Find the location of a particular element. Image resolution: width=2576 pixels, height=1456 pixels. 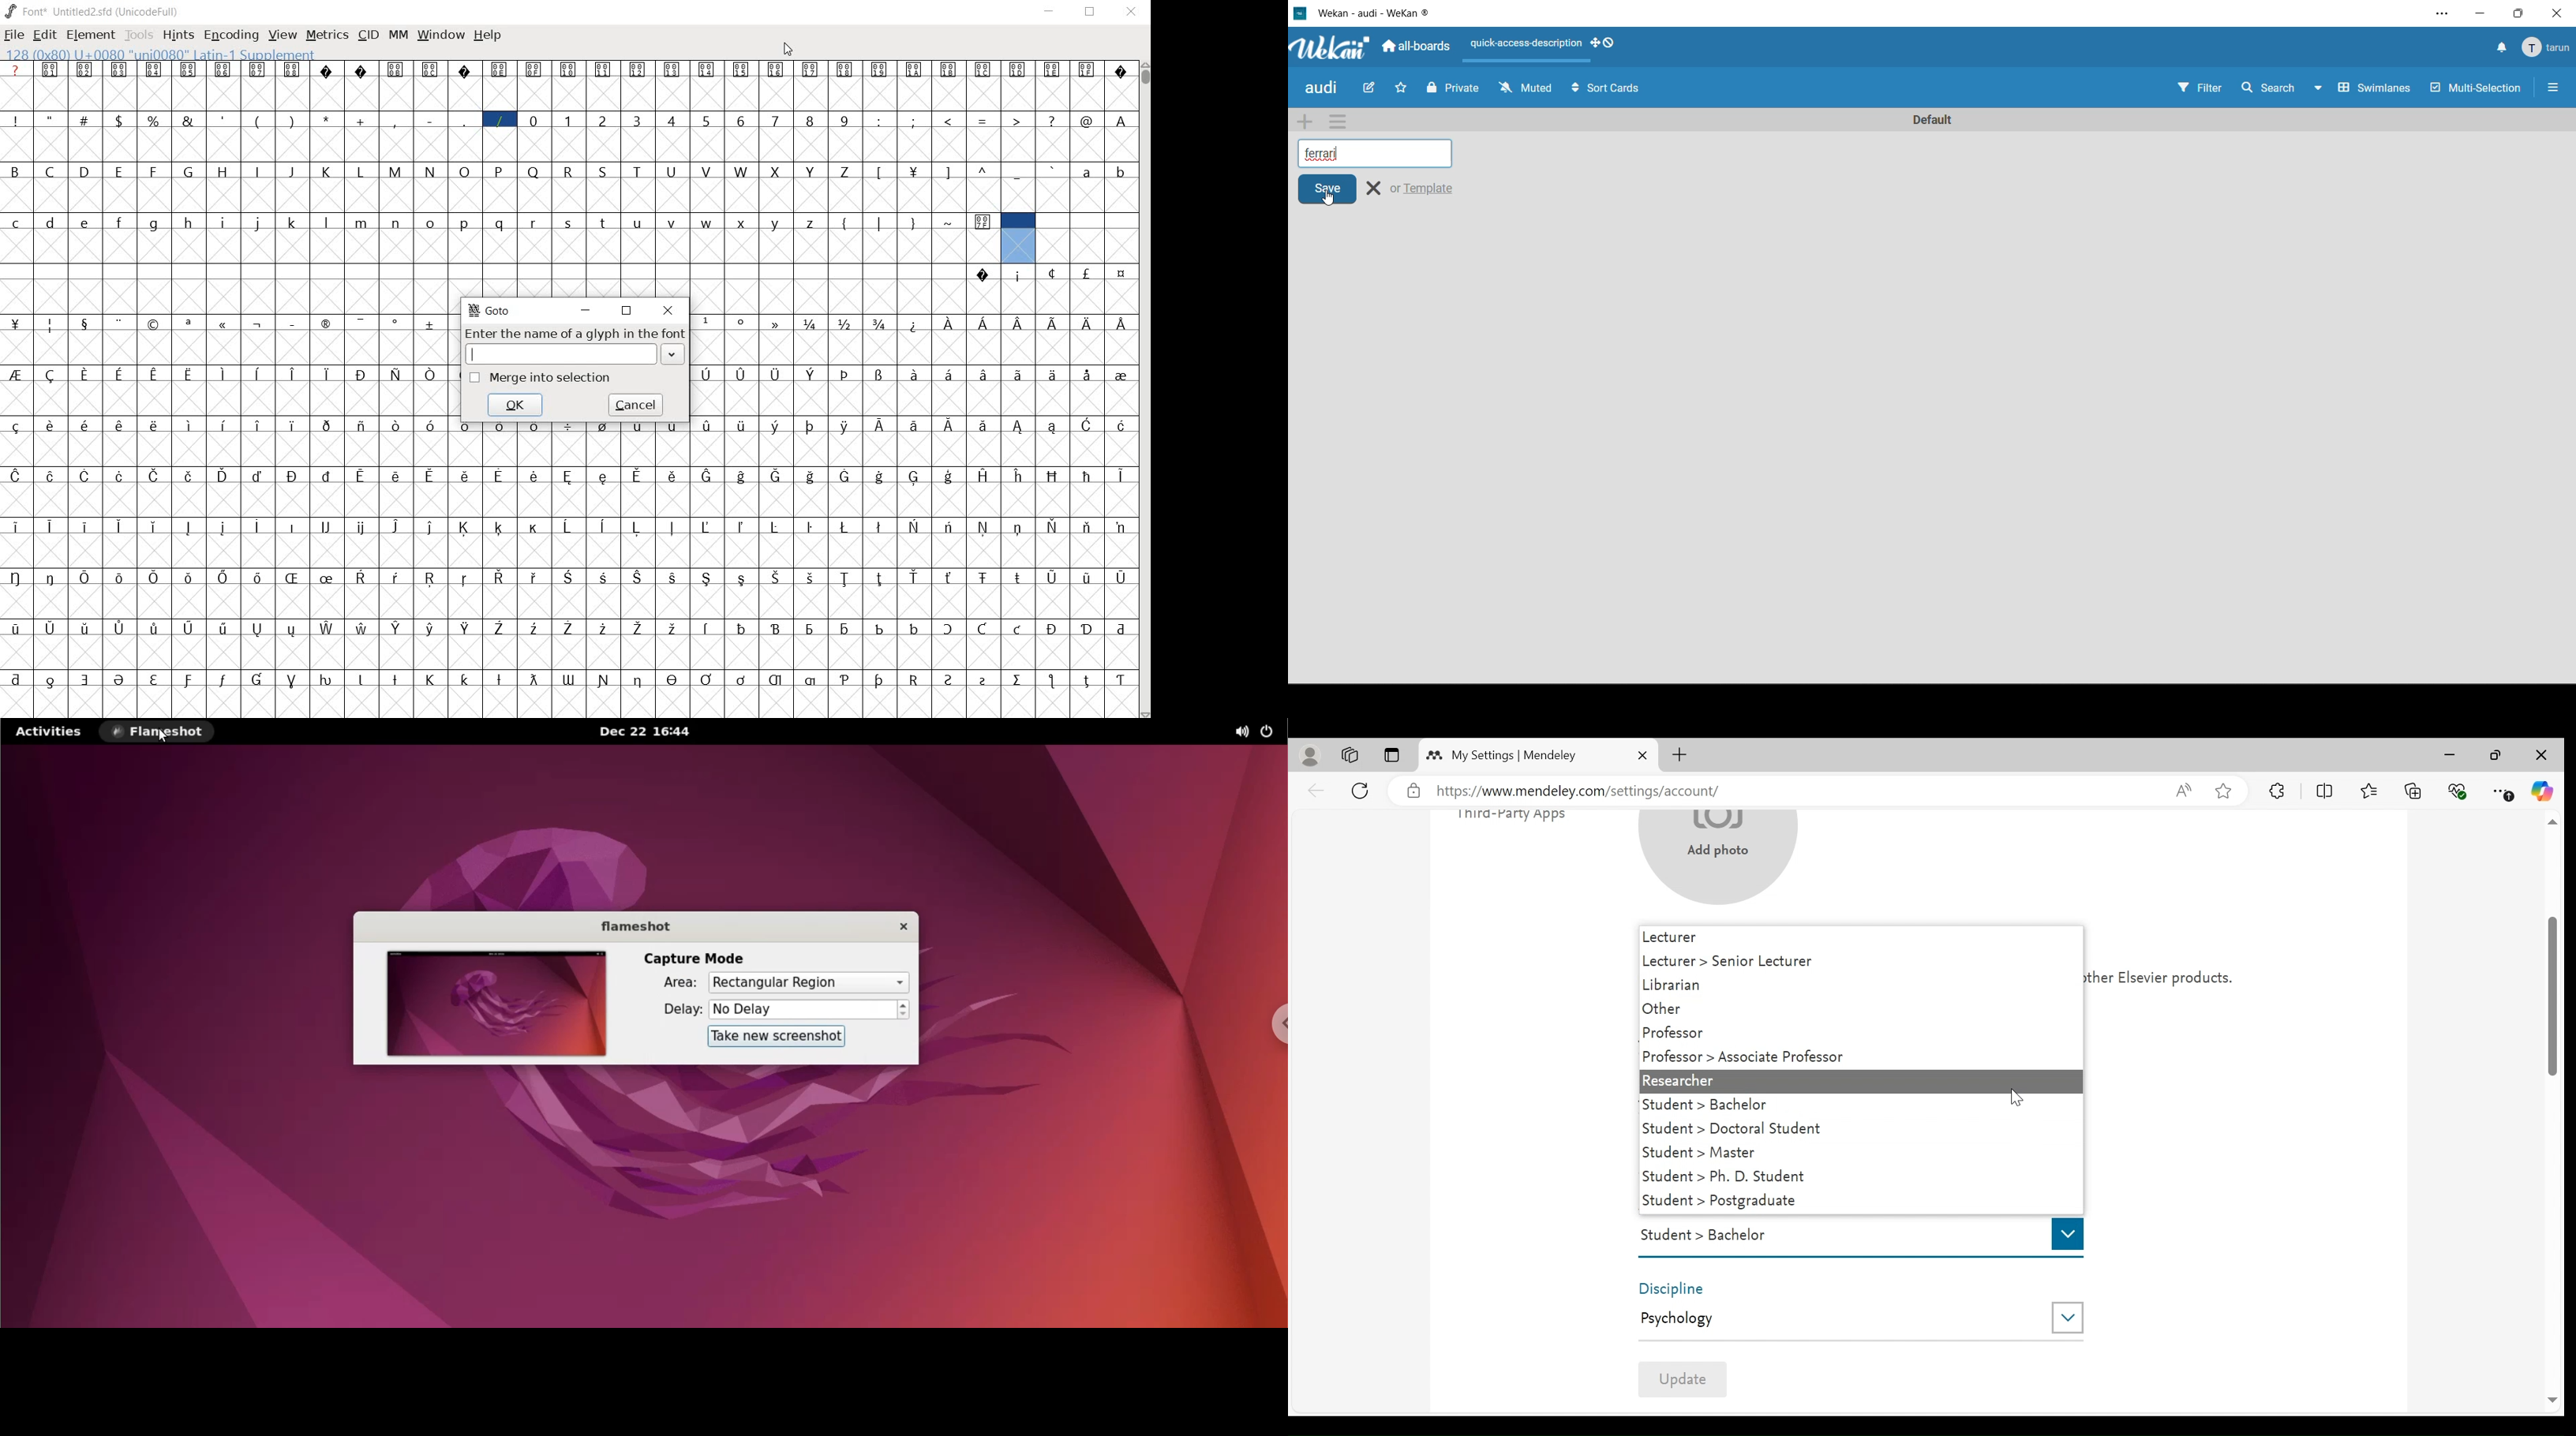

Symbol is located at coordinates (296, 629).